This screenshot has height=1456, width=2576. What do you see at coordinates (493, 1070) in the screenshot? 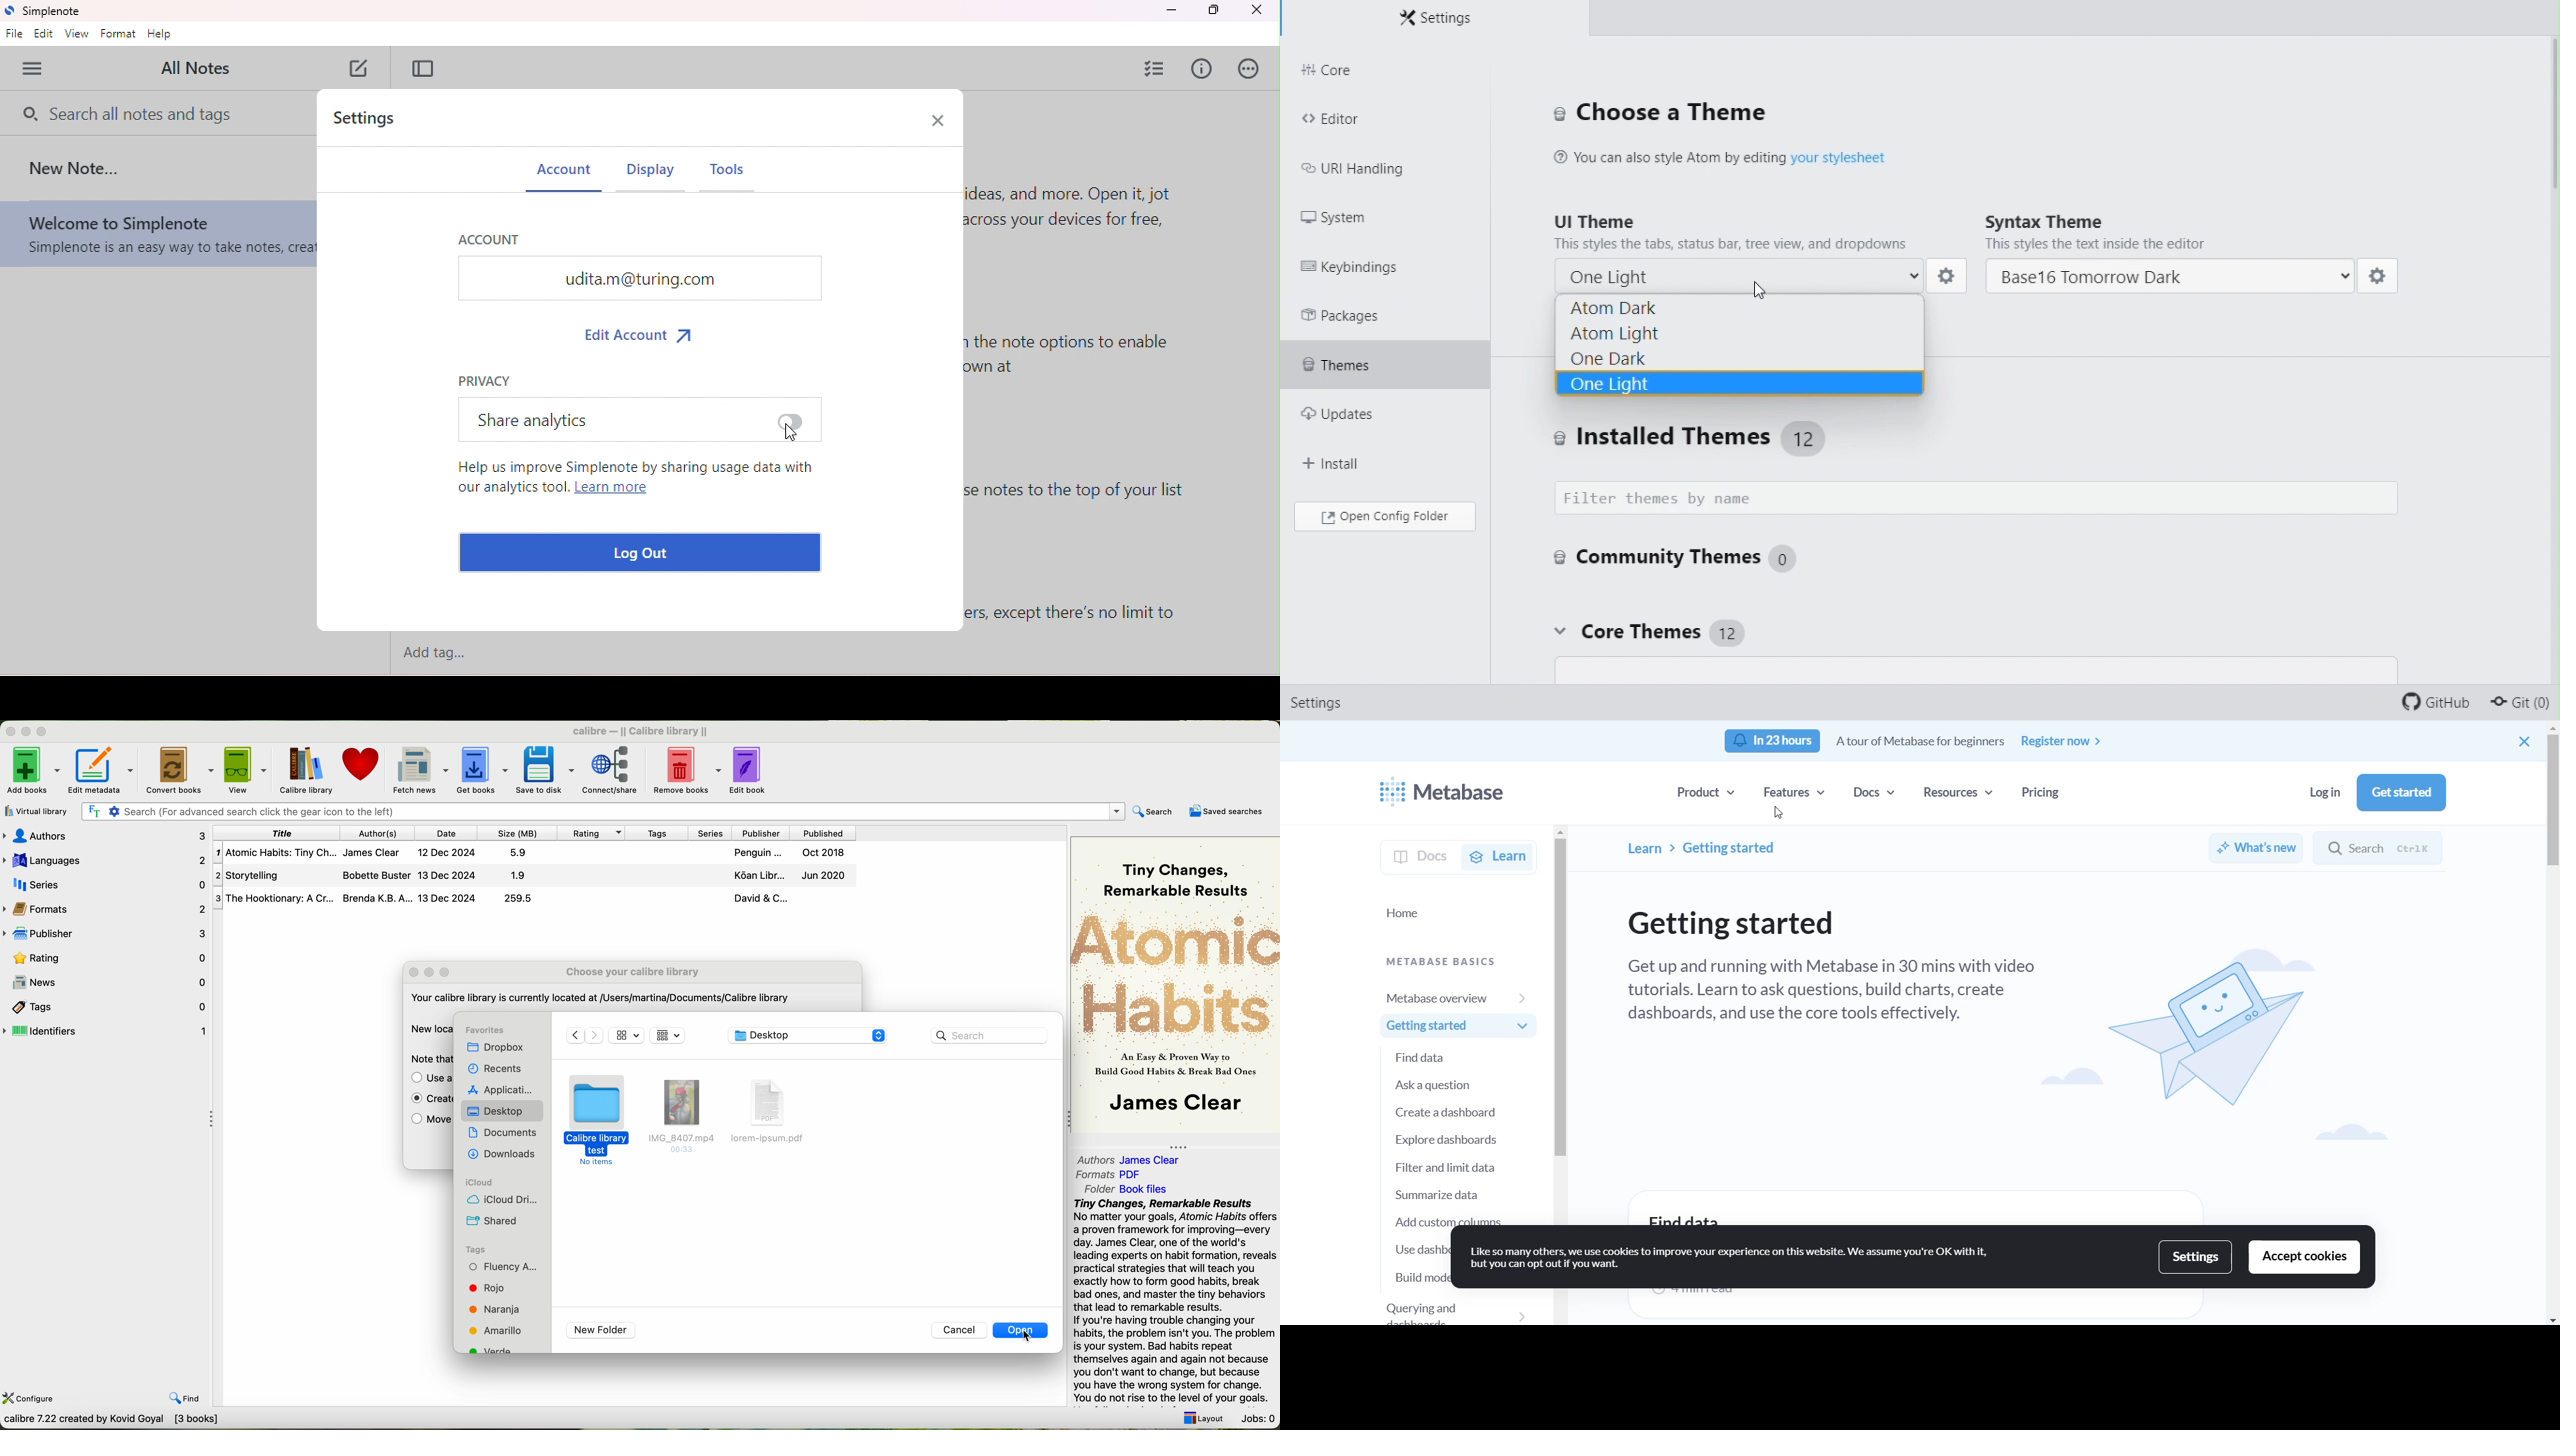
I see `recents` at bounding box center [493, 1070].